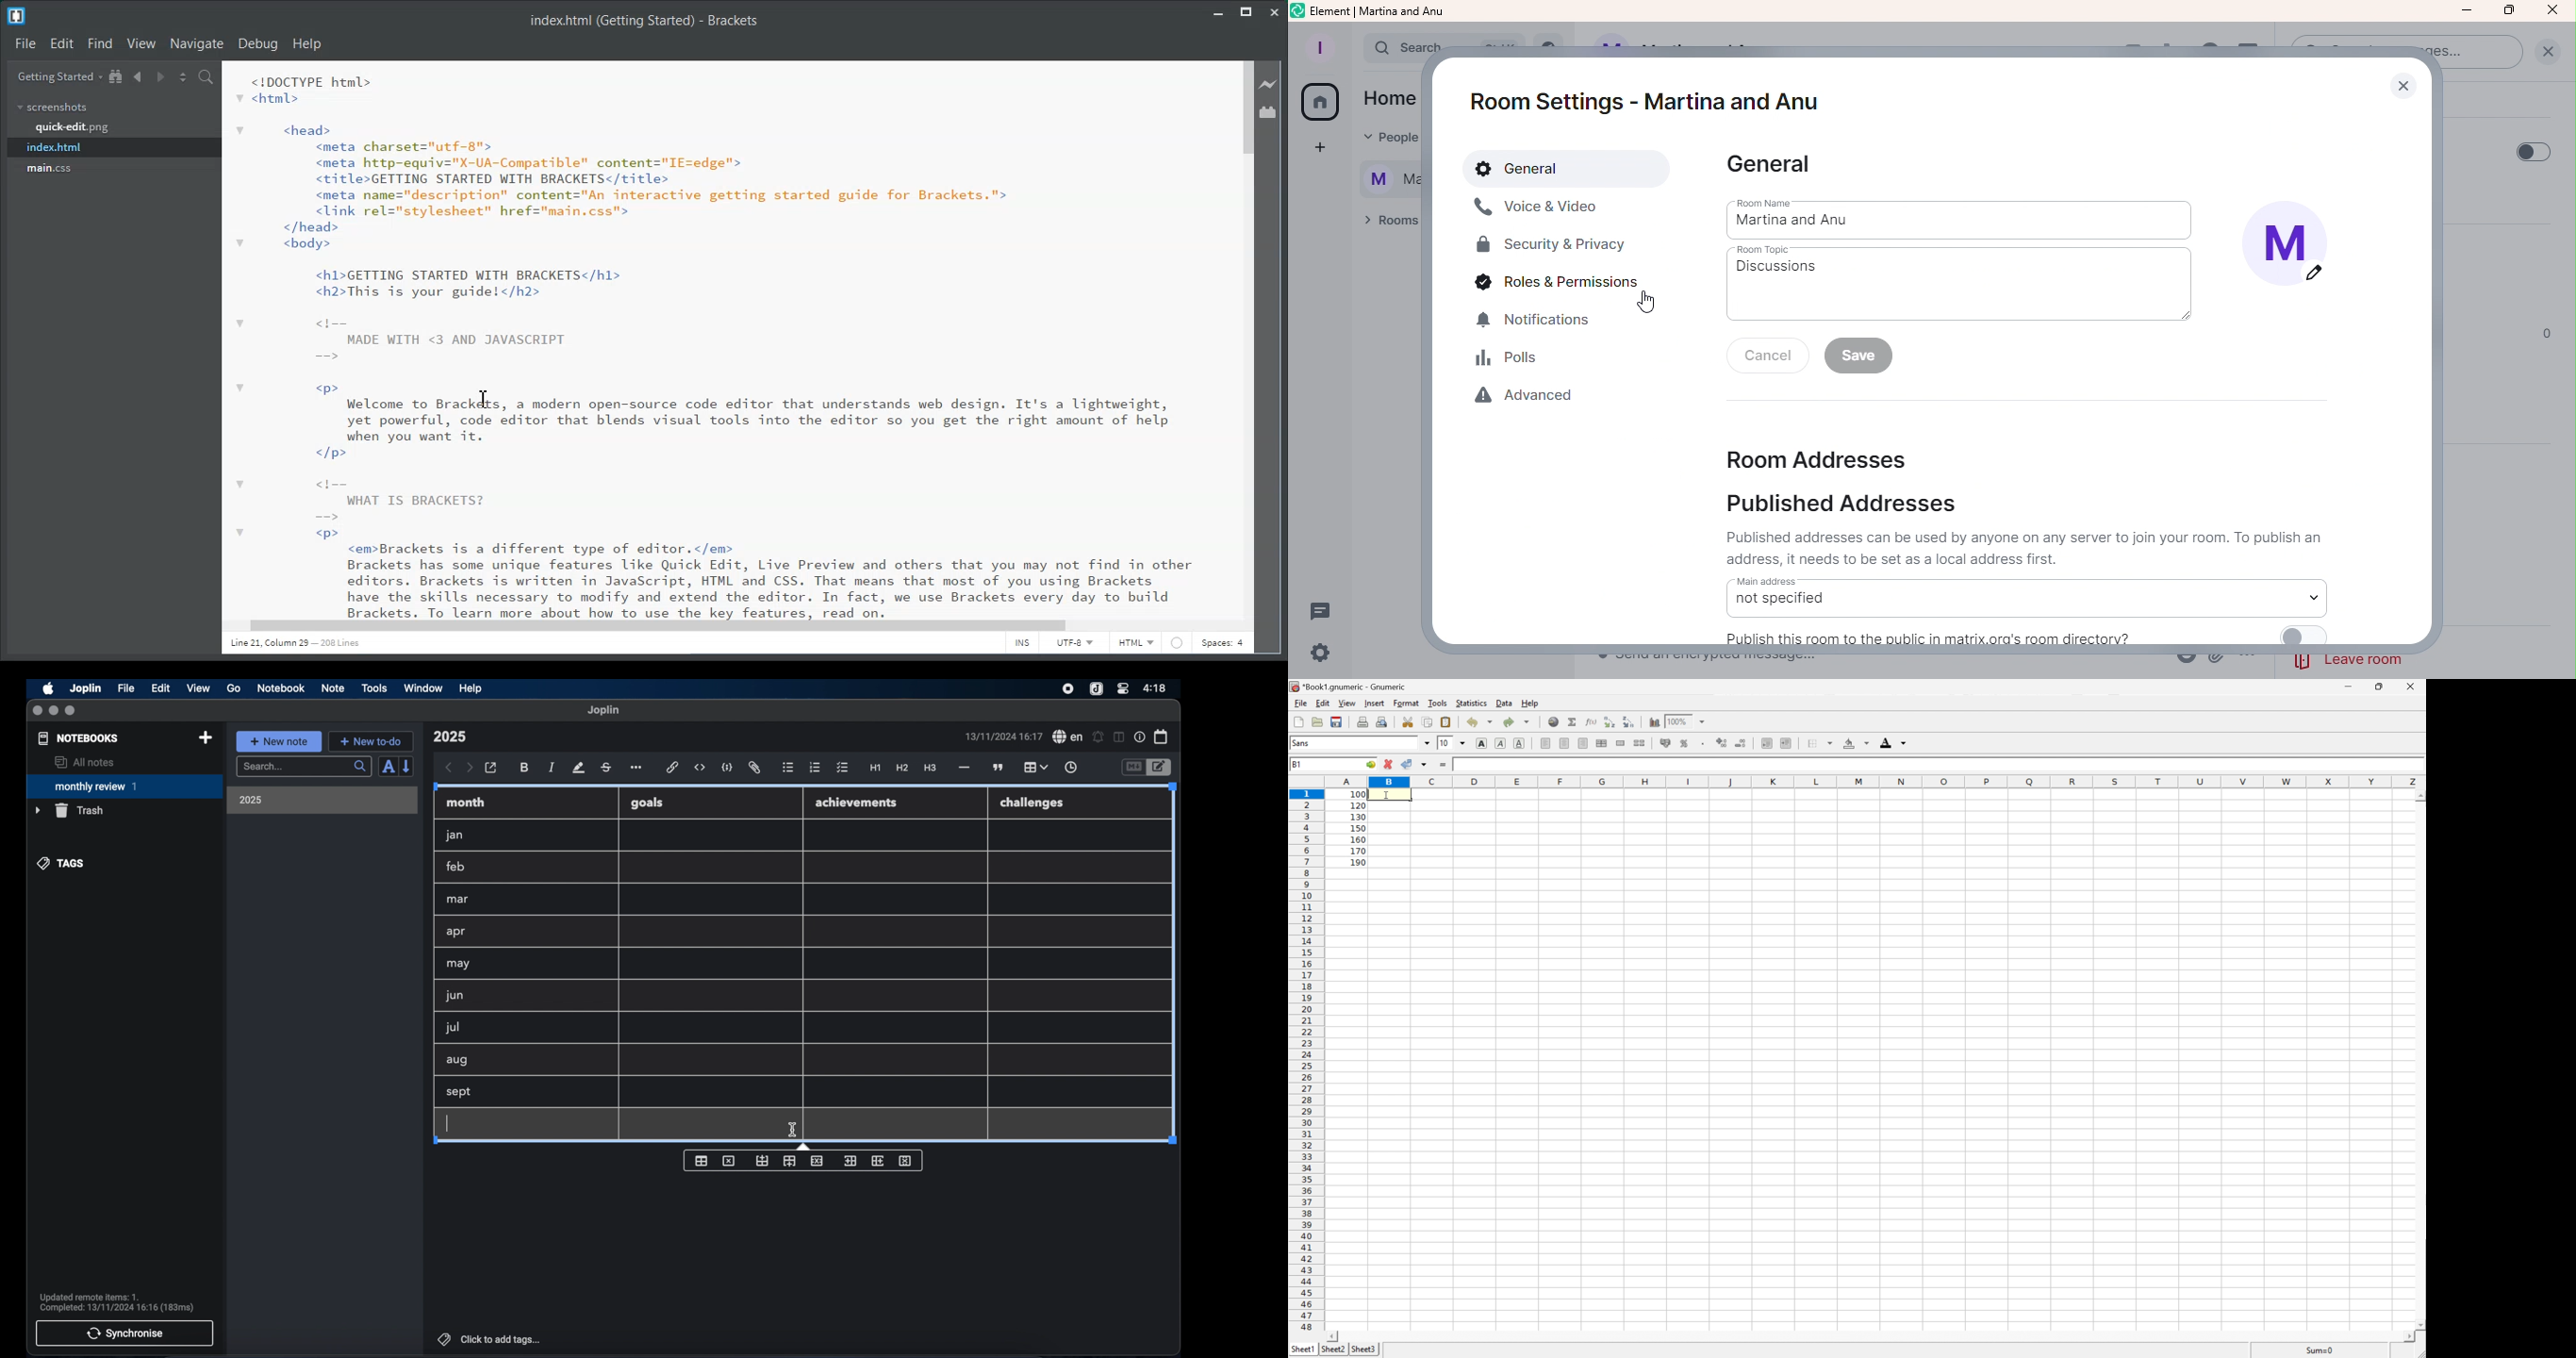 The image size is (2576, 1372). Describe the element at coordinates (1893, 743) in the screenshot. I see `Foreground` at that location.